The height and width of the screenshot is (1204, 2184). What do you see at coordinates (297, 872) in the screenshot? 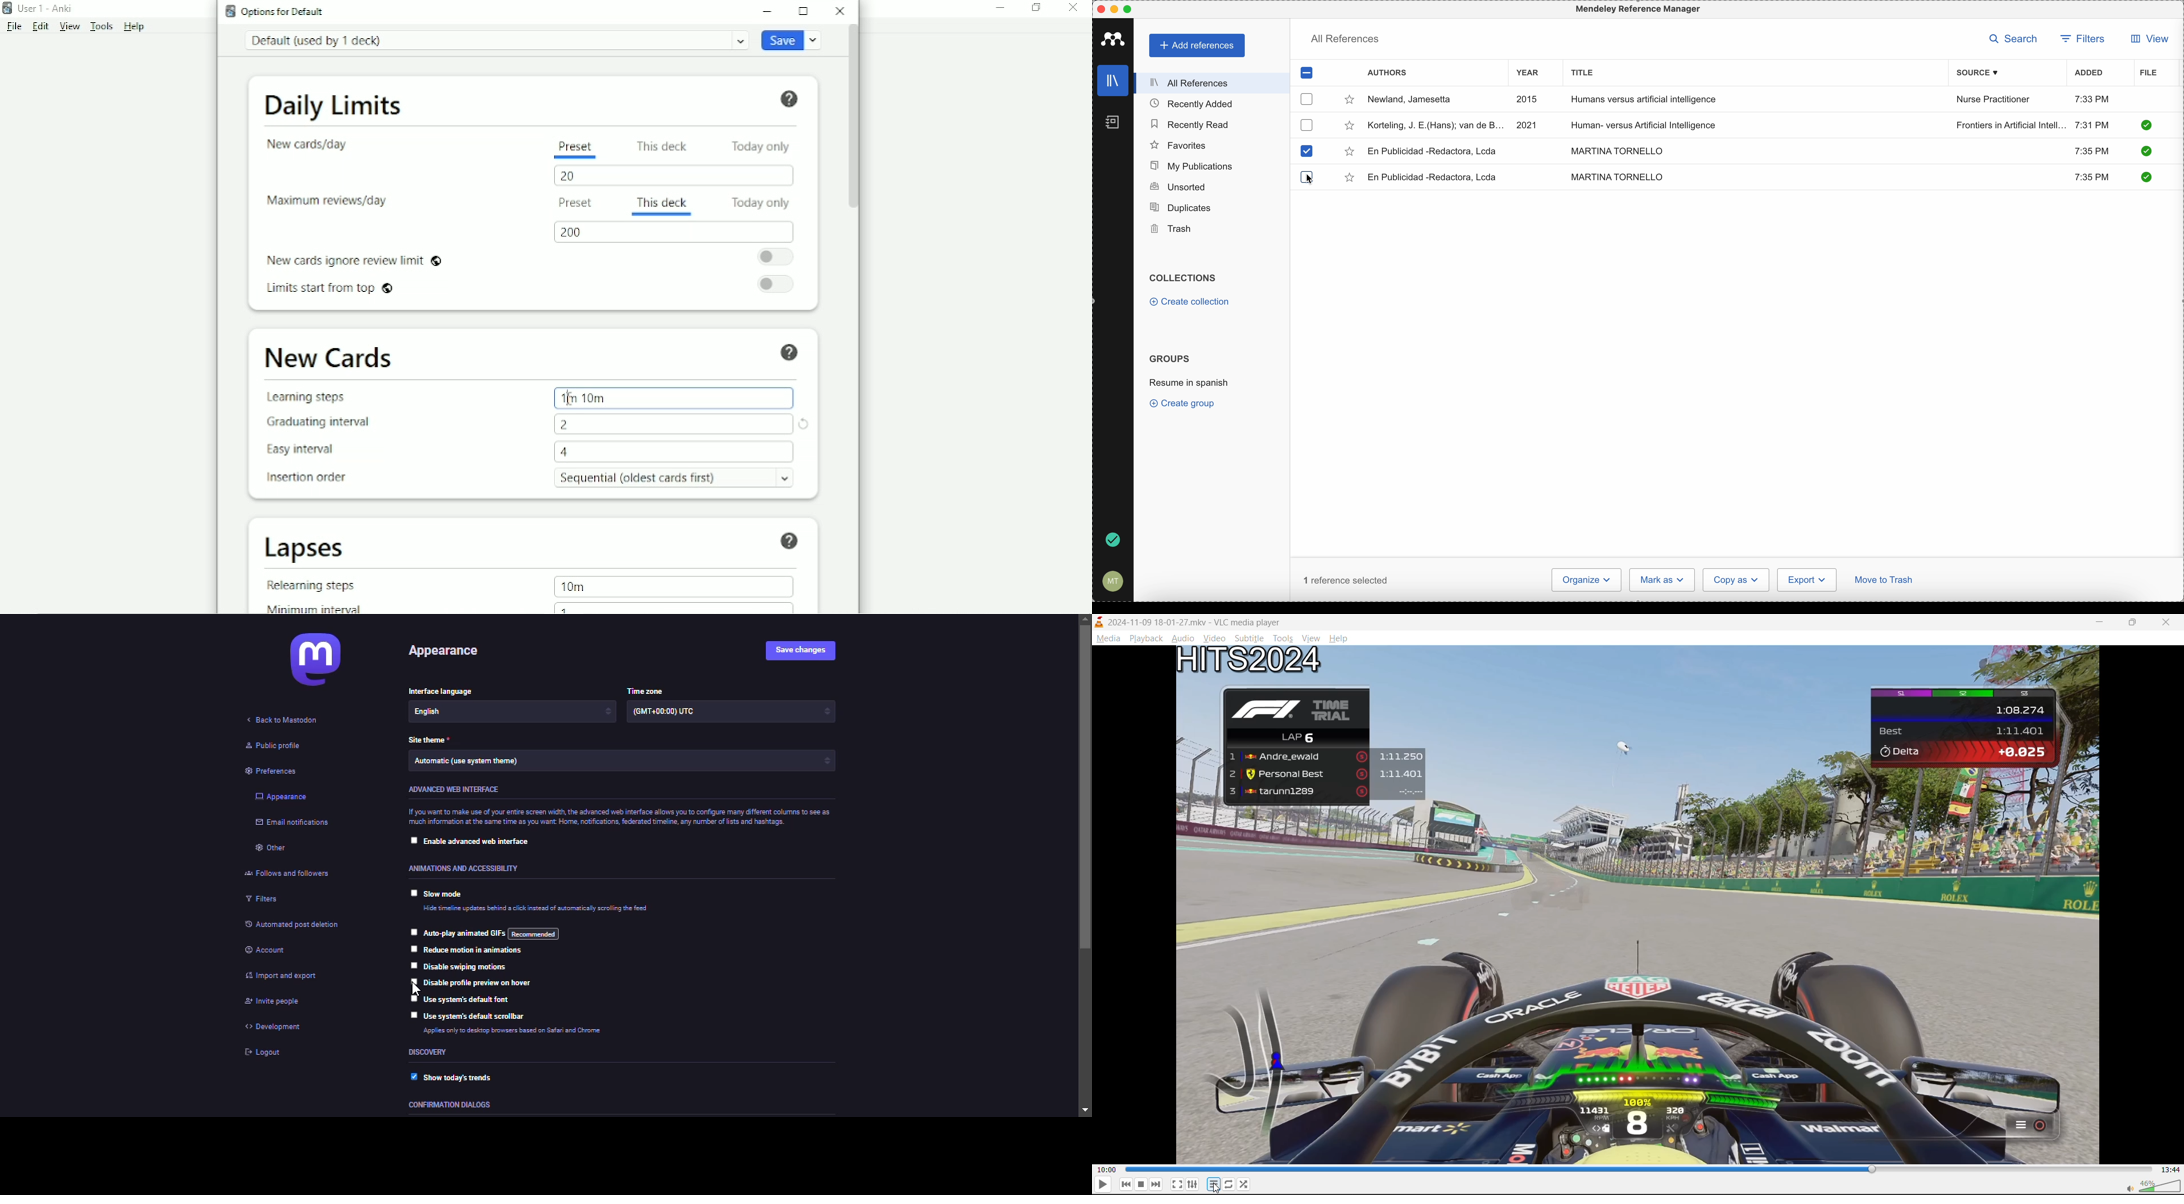
I see `follows and followers` at bounding box center [297, 872].